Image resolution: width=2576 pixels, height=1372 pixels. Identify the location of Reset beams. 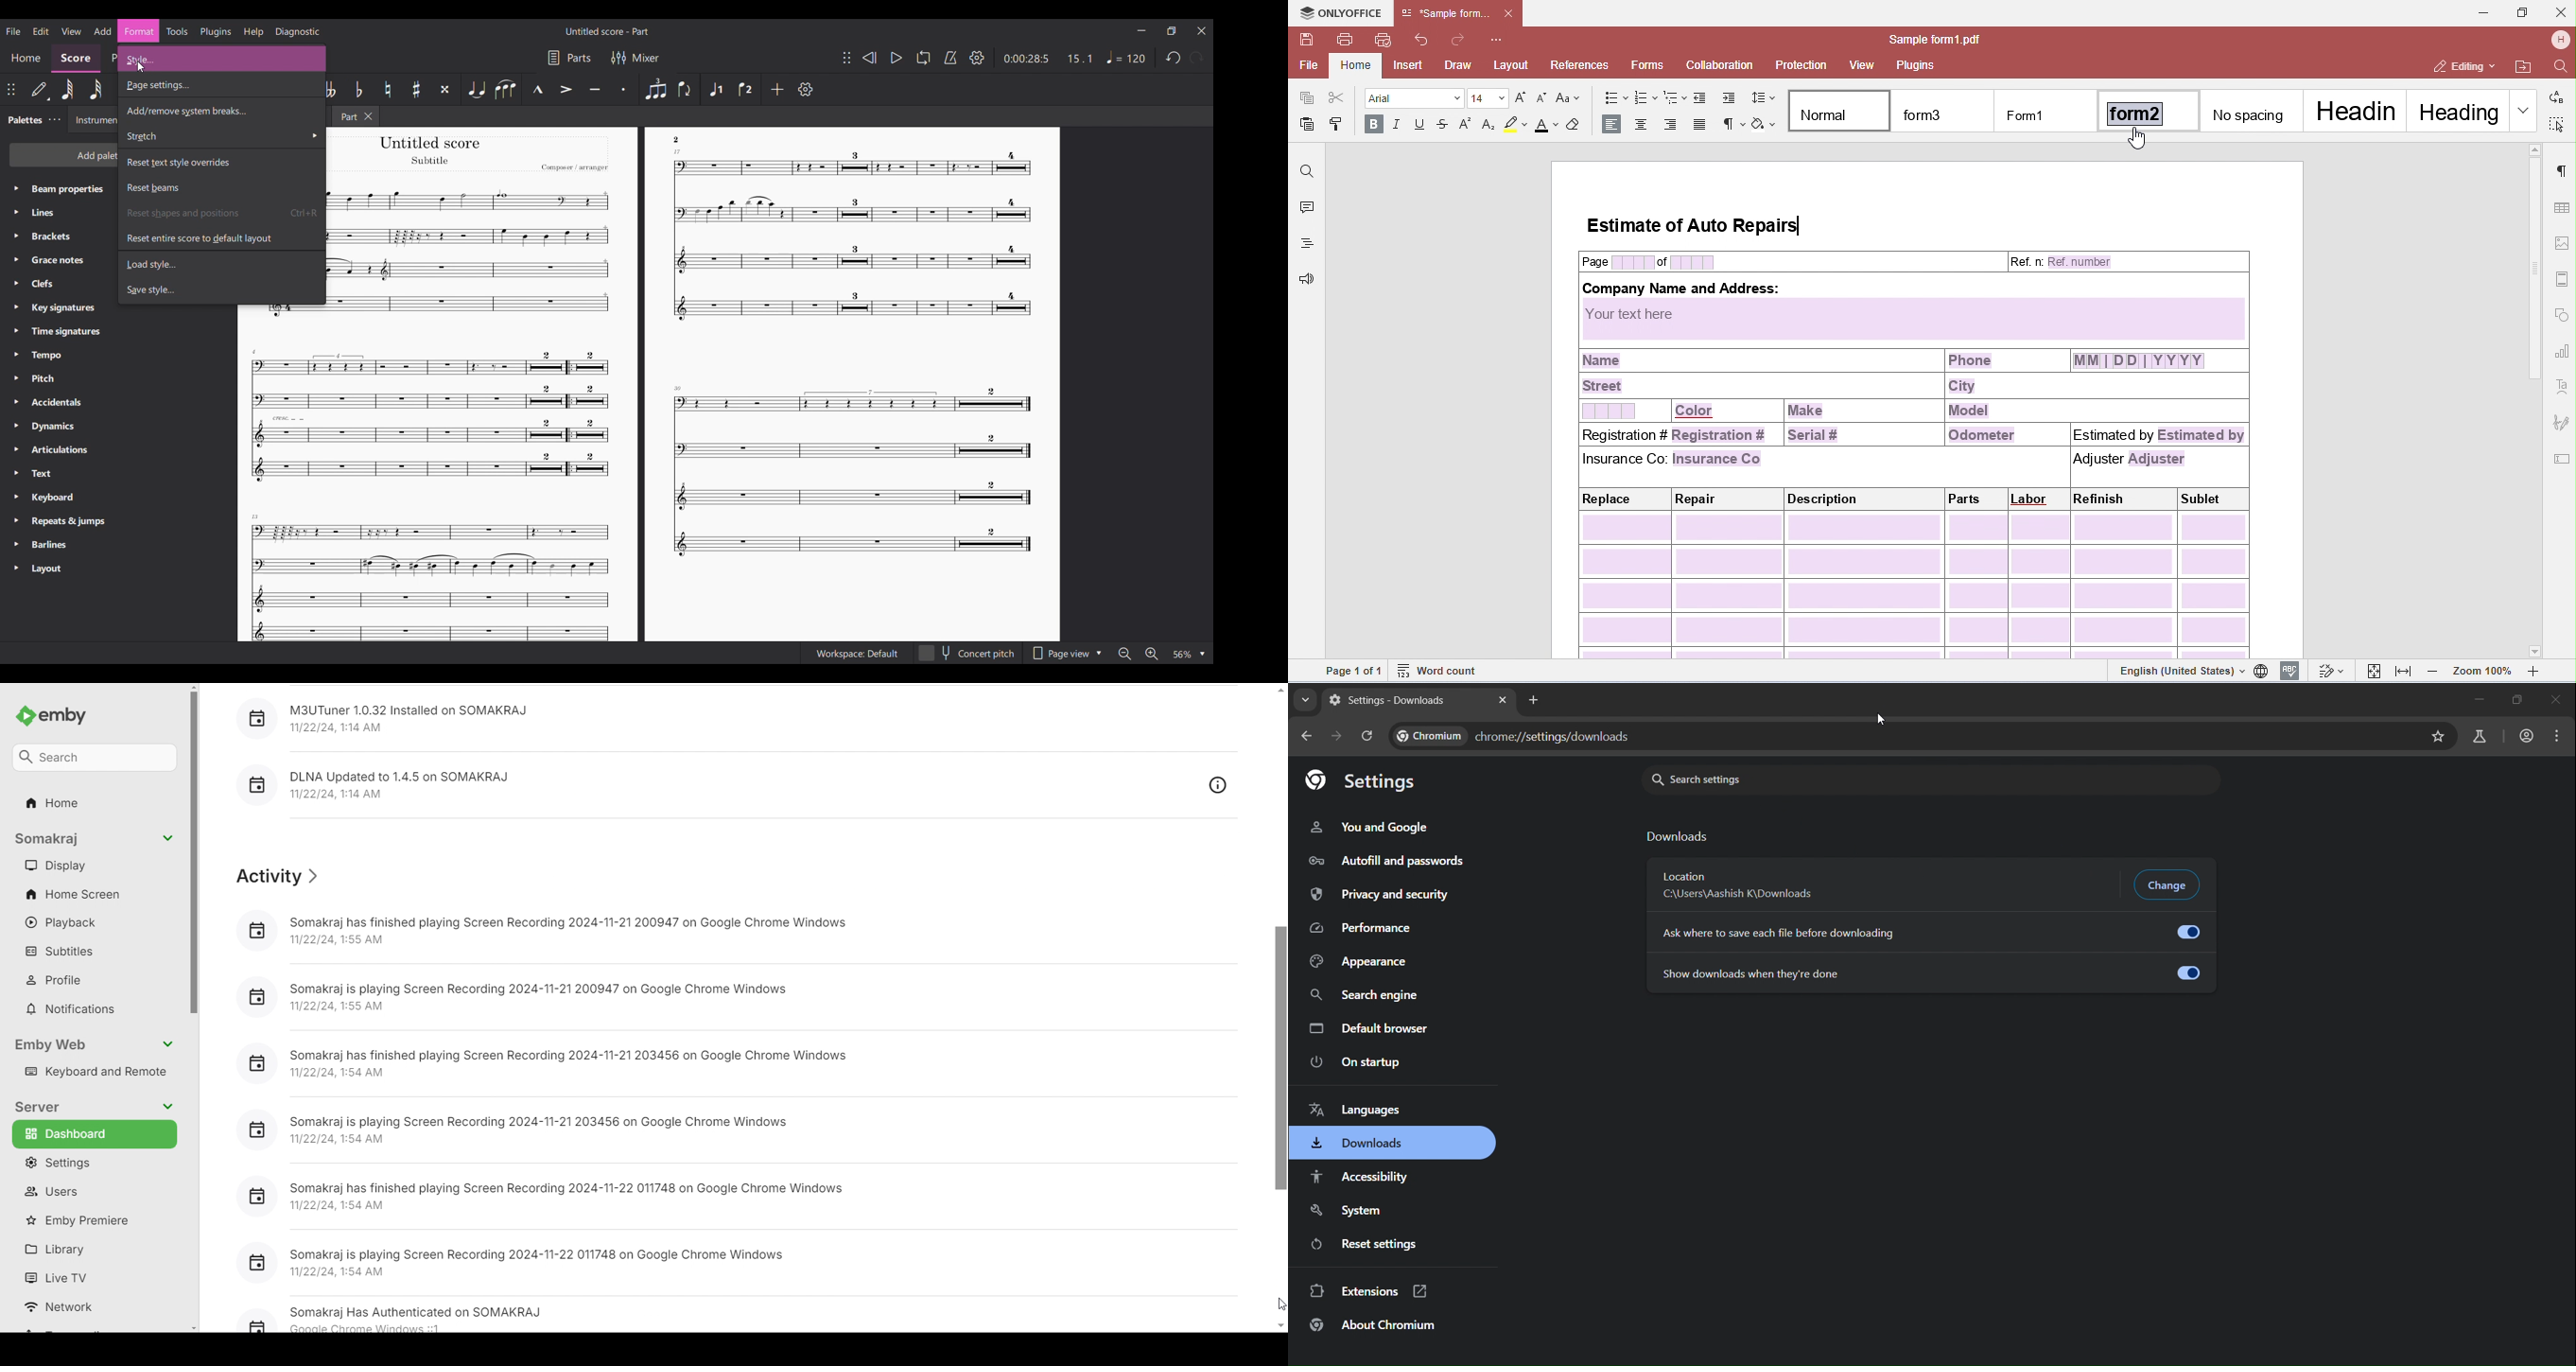
(224, 187).